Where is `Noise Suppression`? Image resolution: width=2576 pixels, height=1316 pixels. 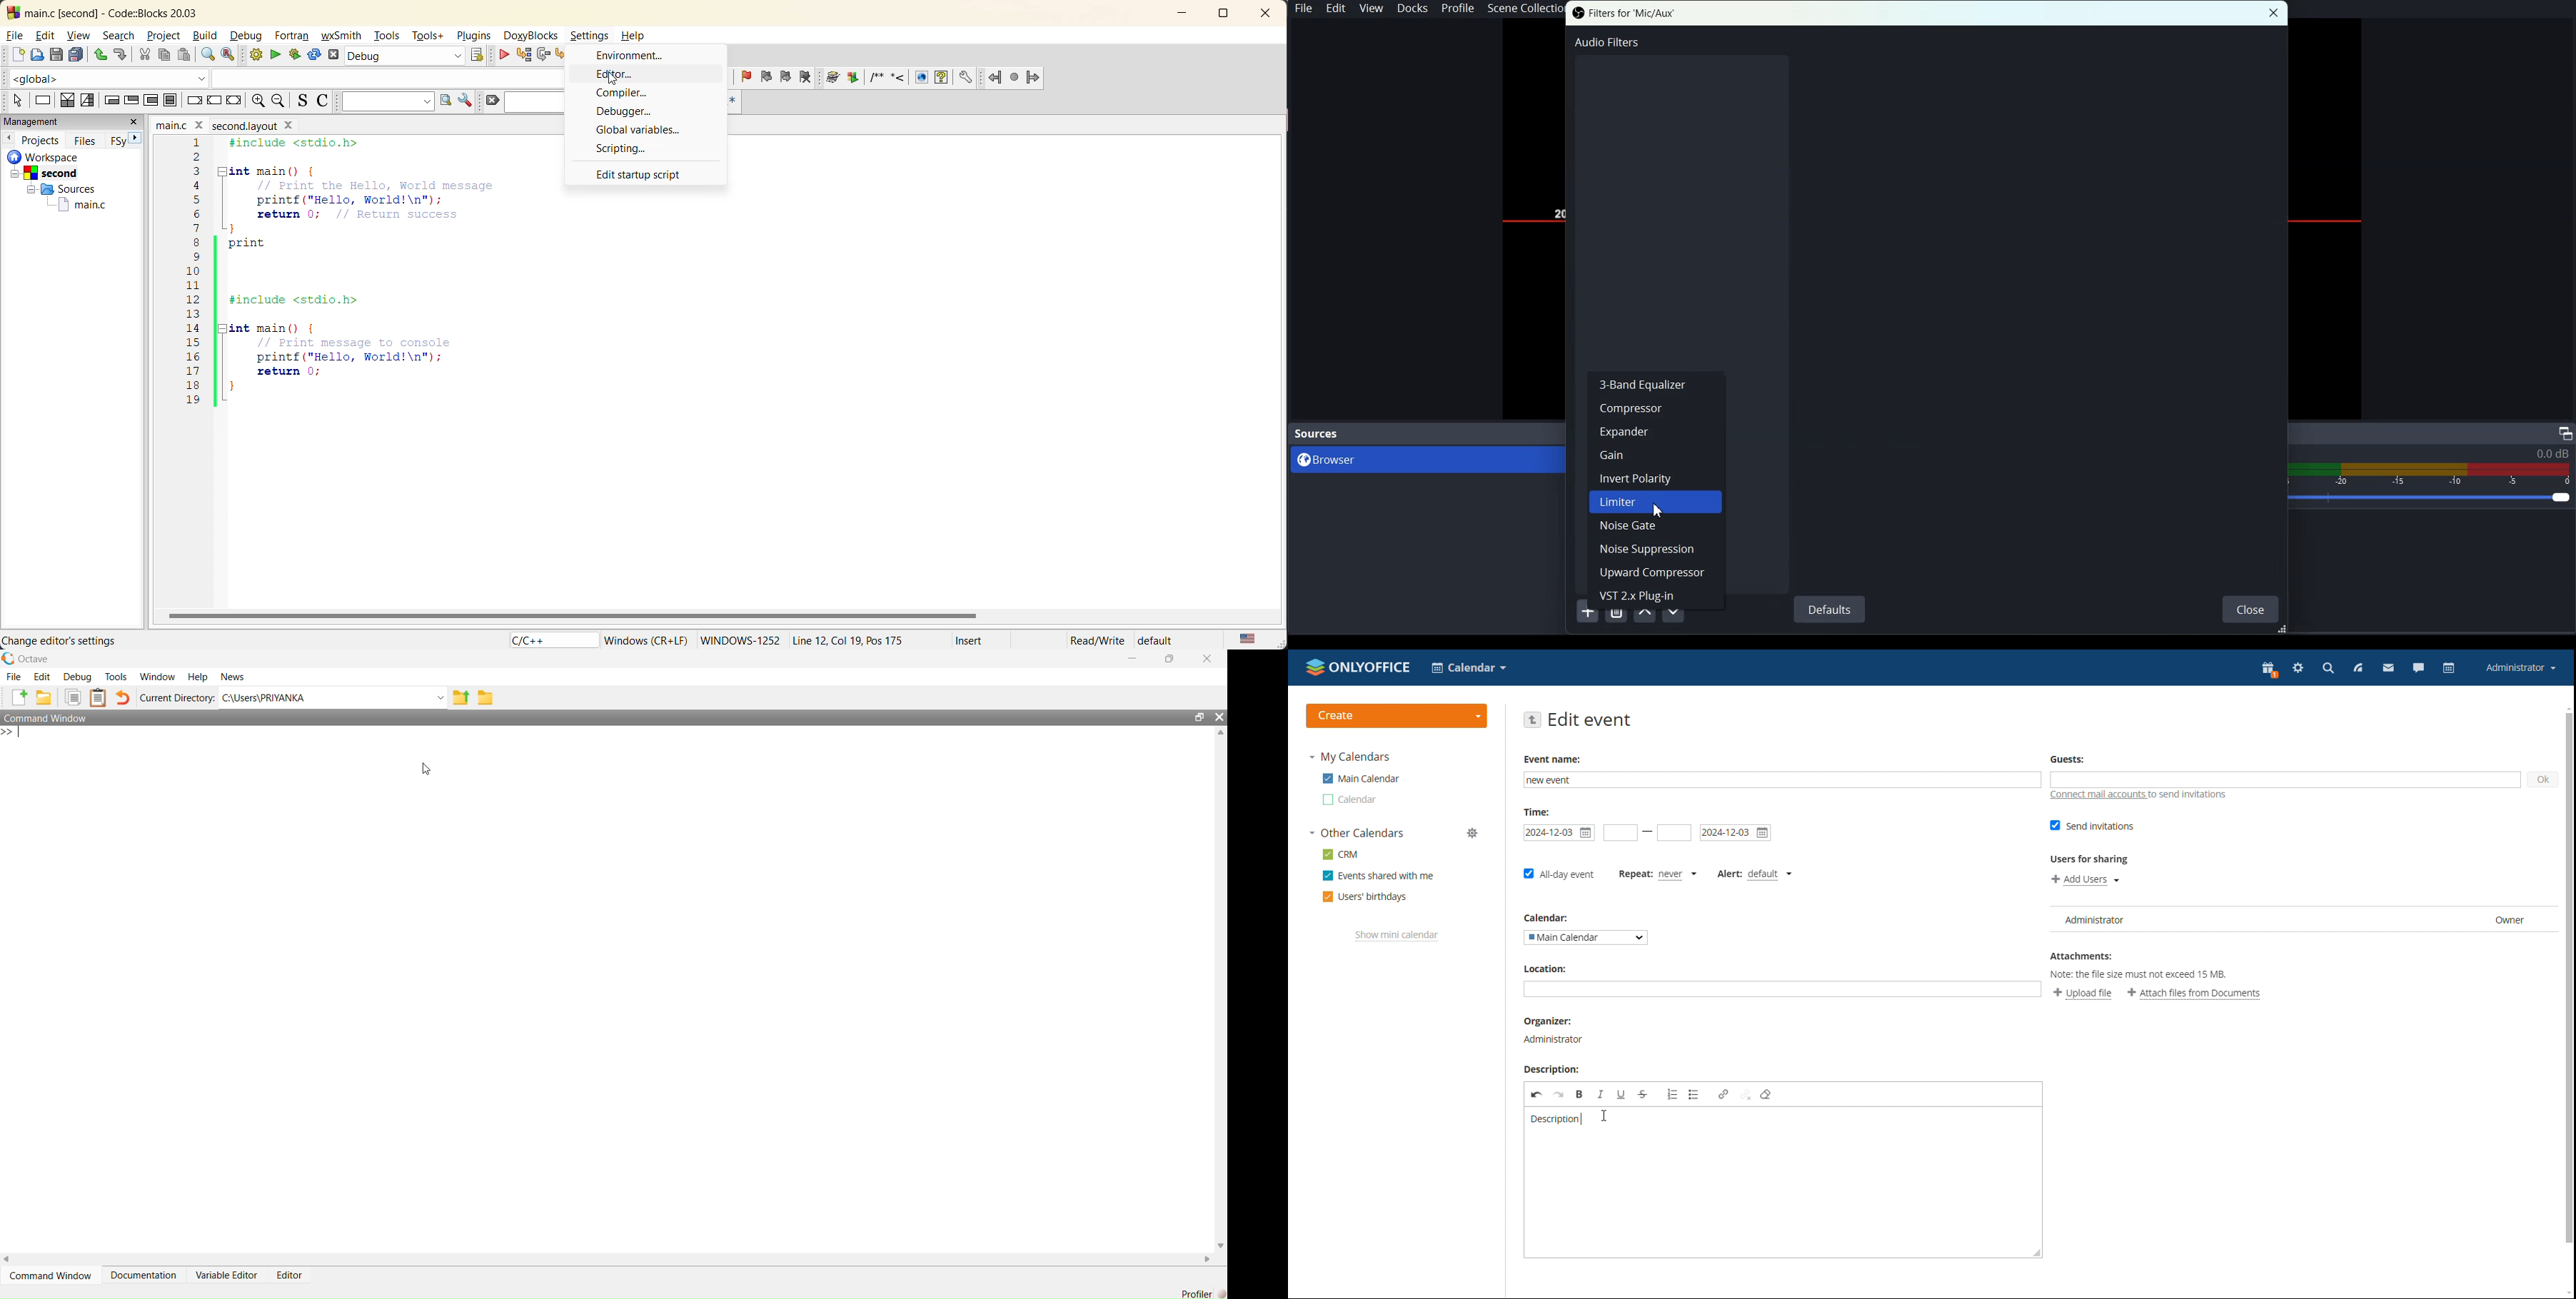
Noise Suppression is located at coordinates (1656, 550).